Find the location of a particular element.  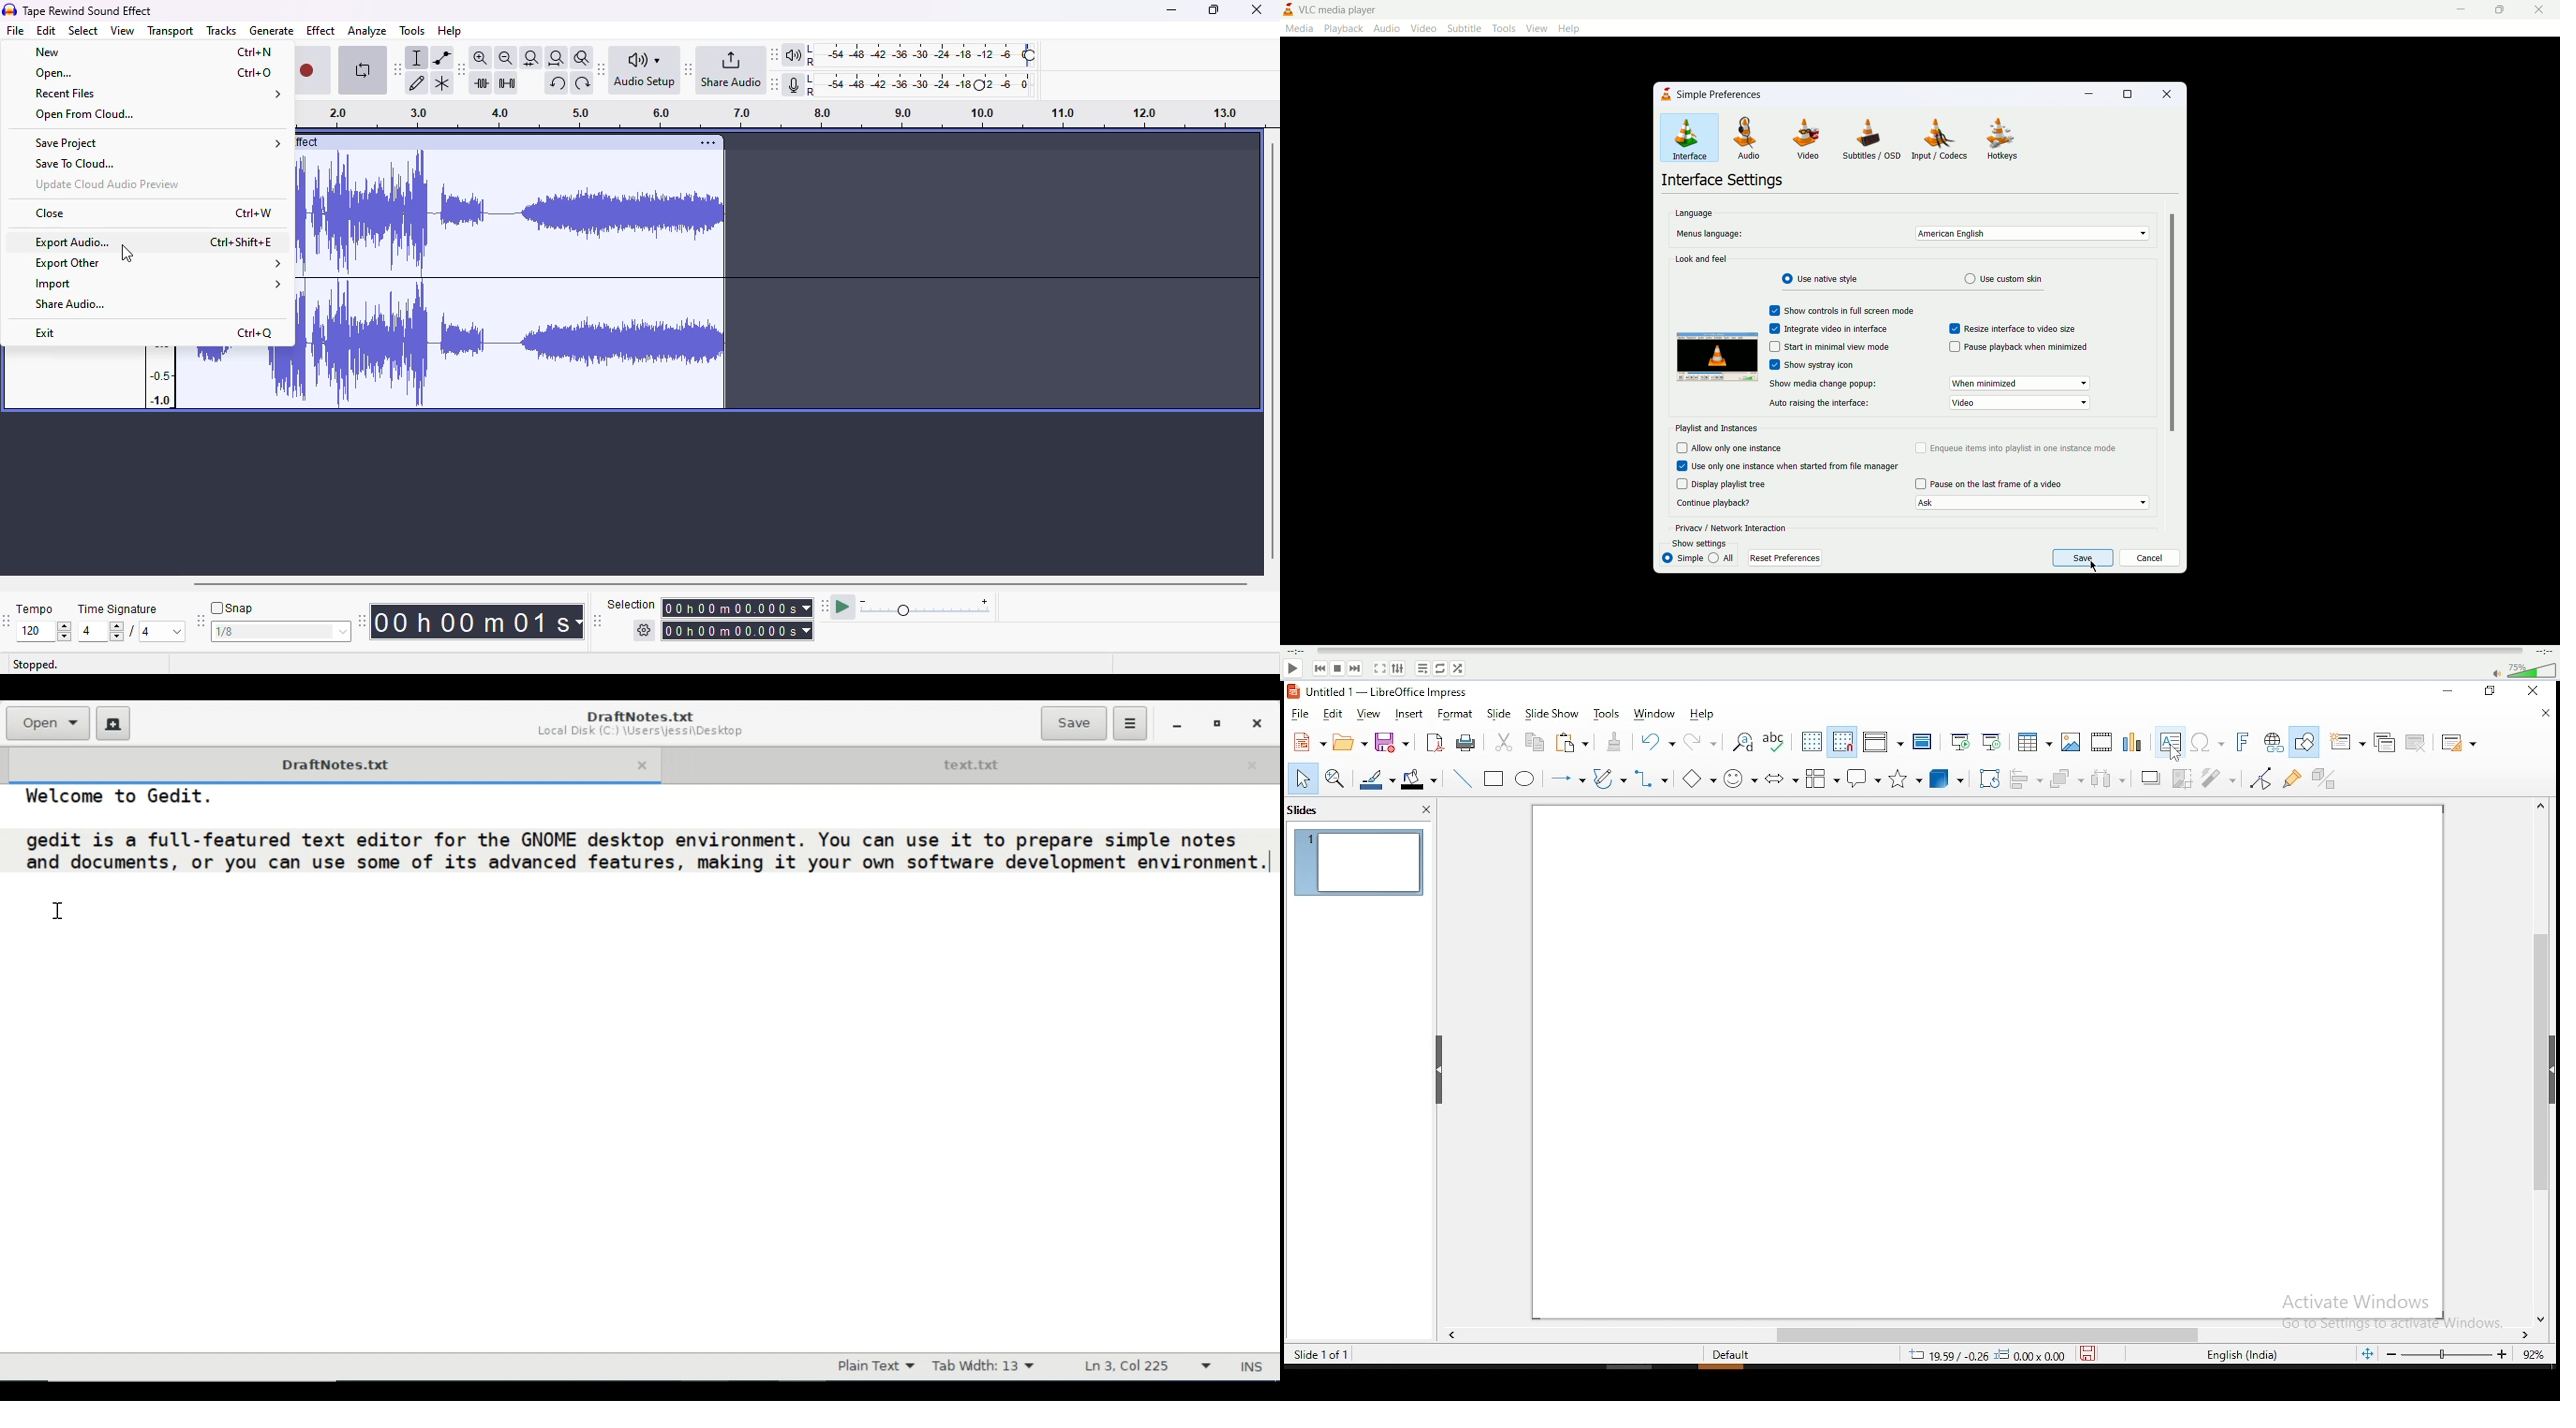

horizontal scrollbar is located at coordinates (721, 584).